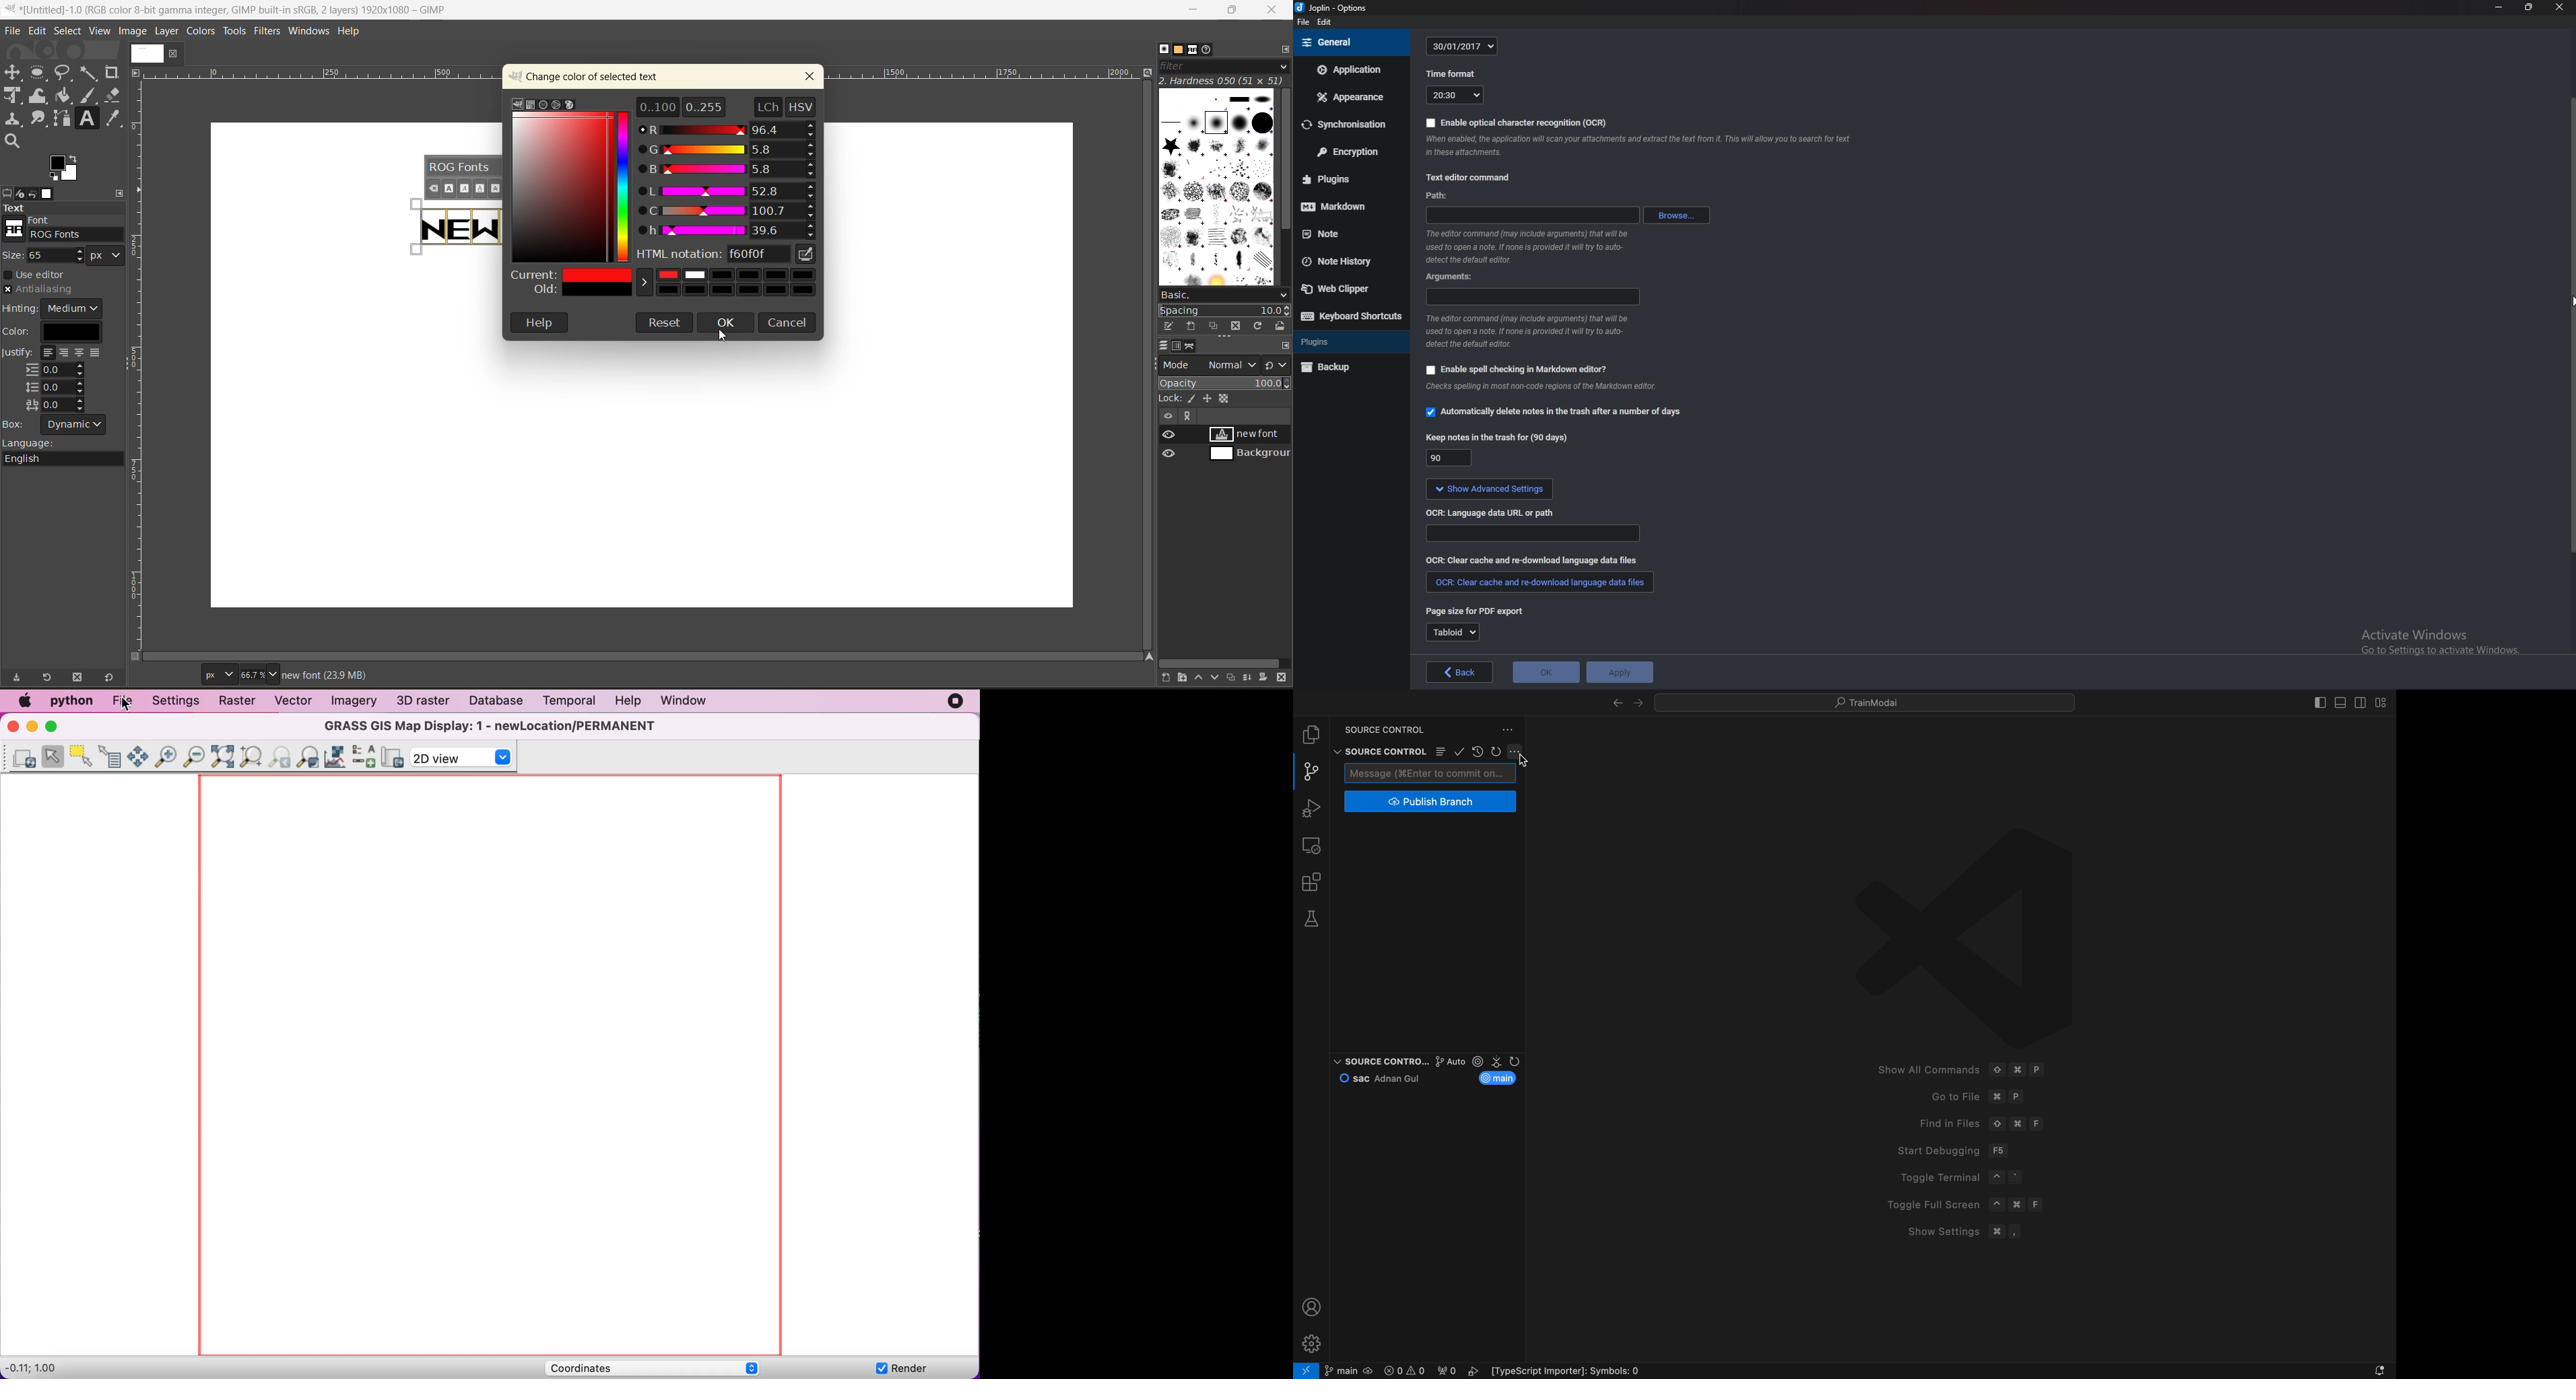  I want to click on time format, so click(1451, 75).